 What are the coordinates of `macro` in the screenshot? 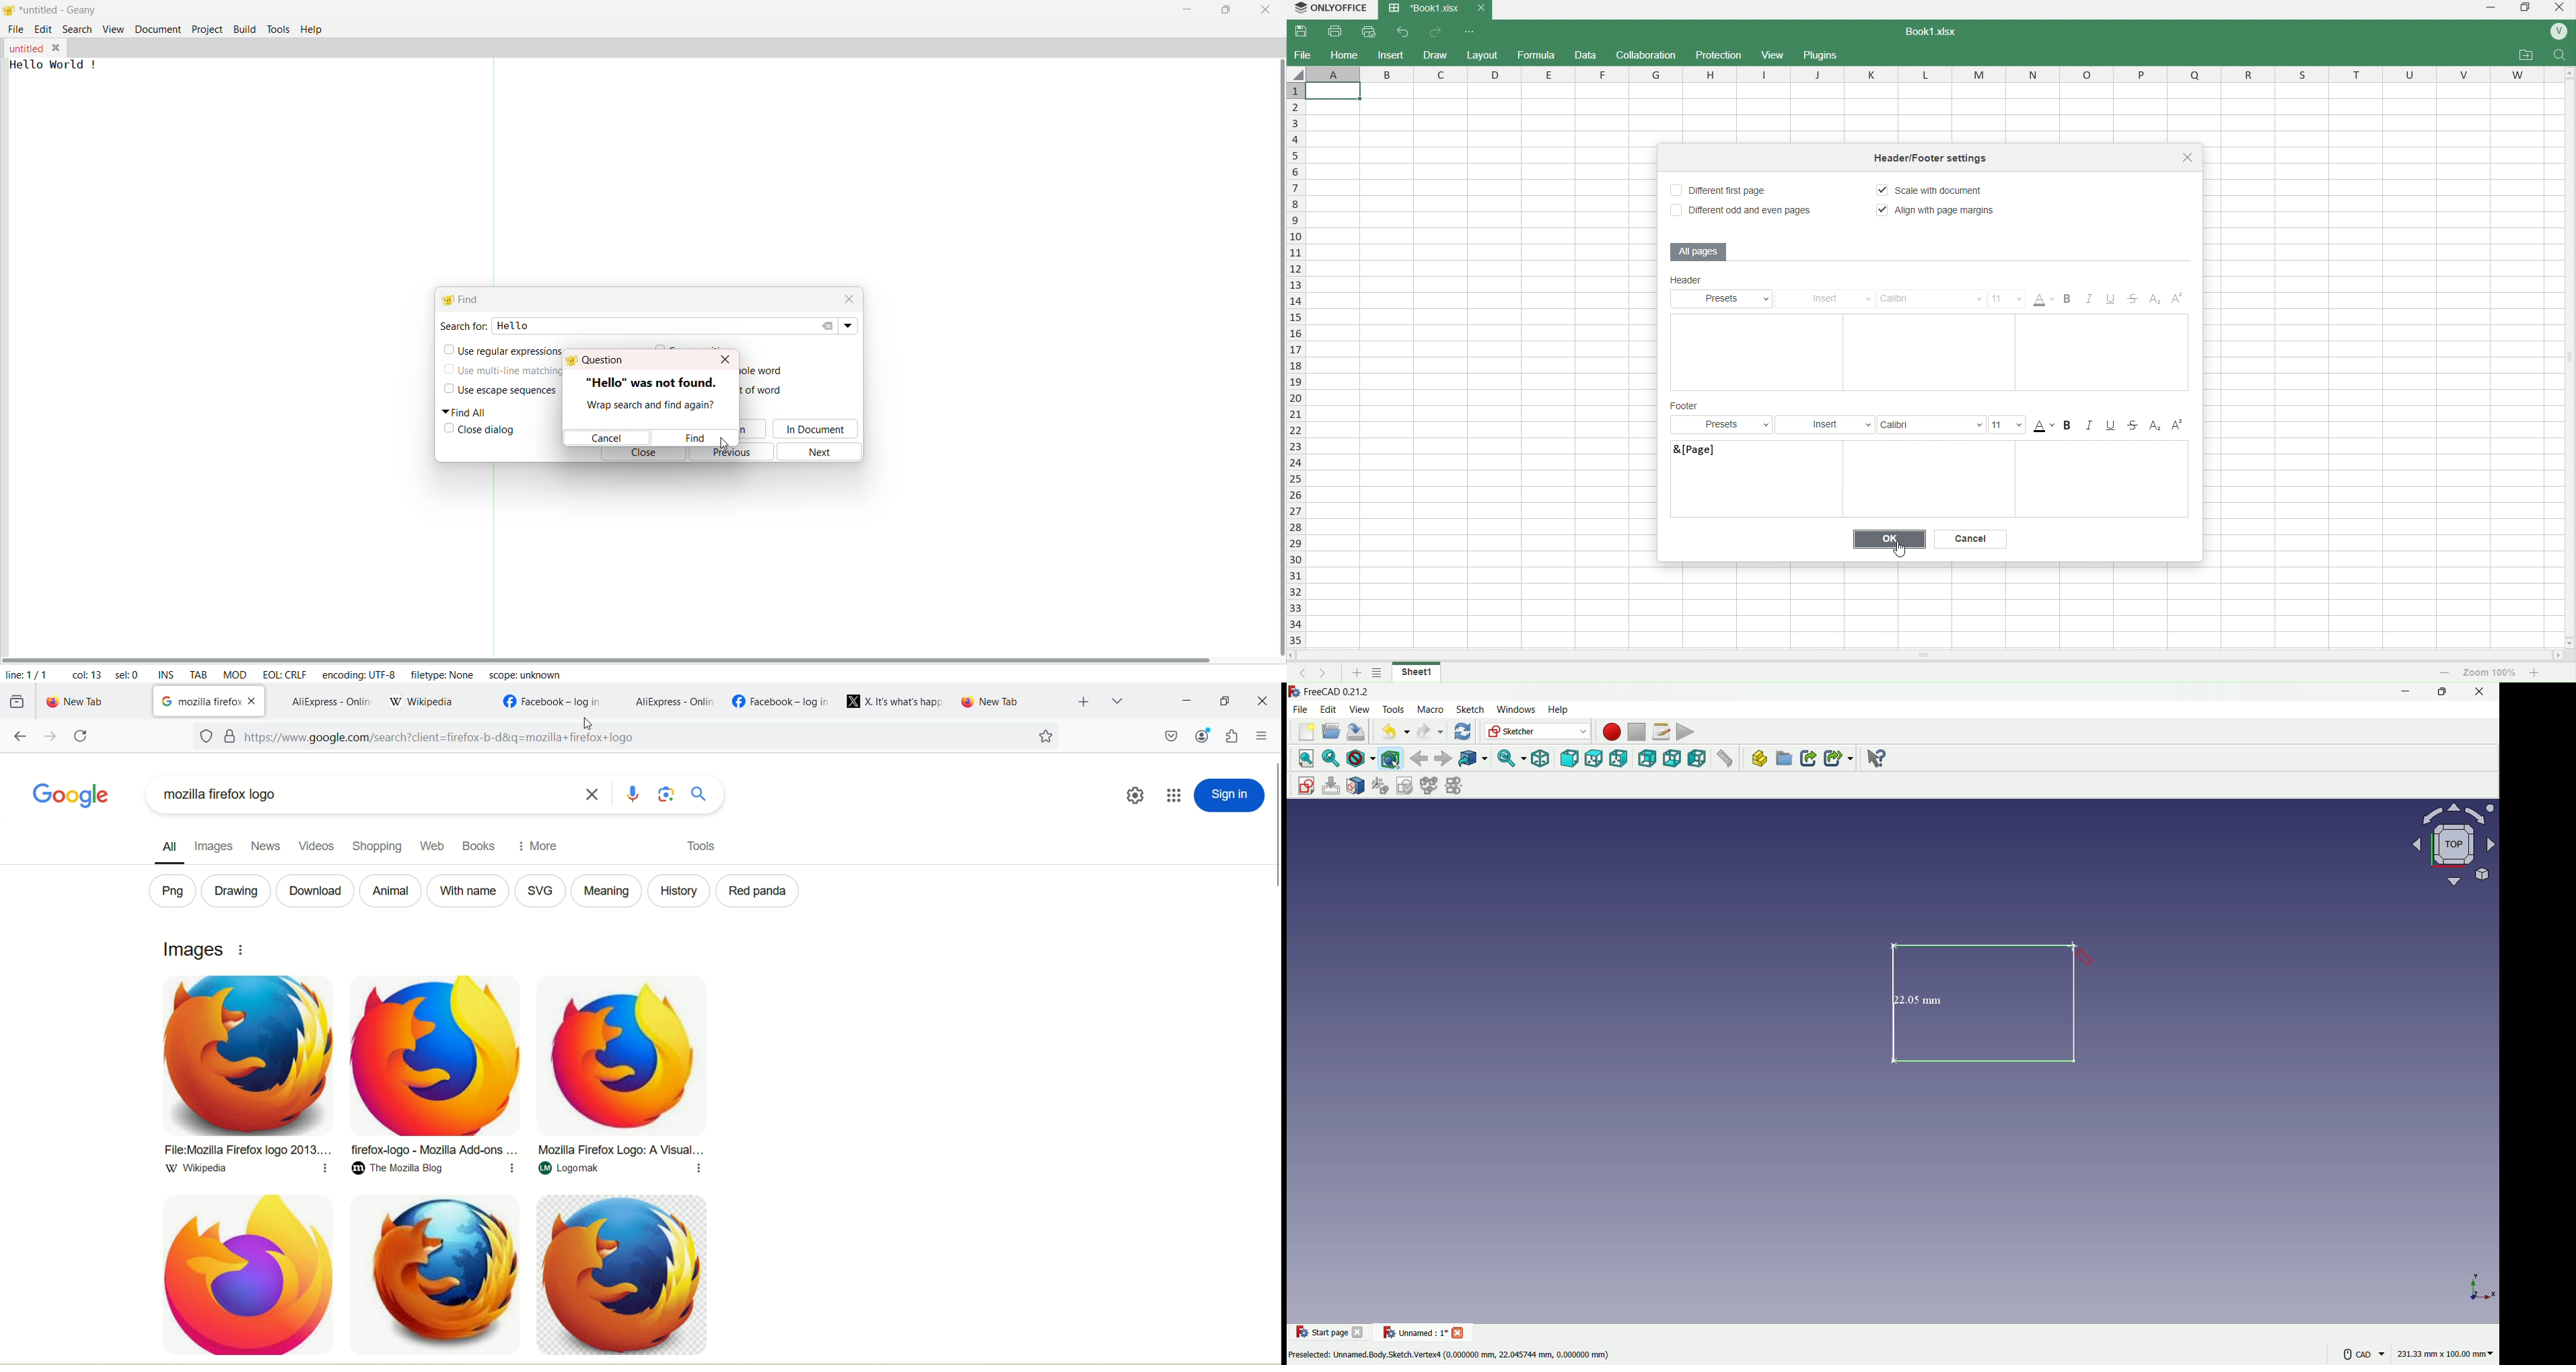 It's located at (1429, 710).